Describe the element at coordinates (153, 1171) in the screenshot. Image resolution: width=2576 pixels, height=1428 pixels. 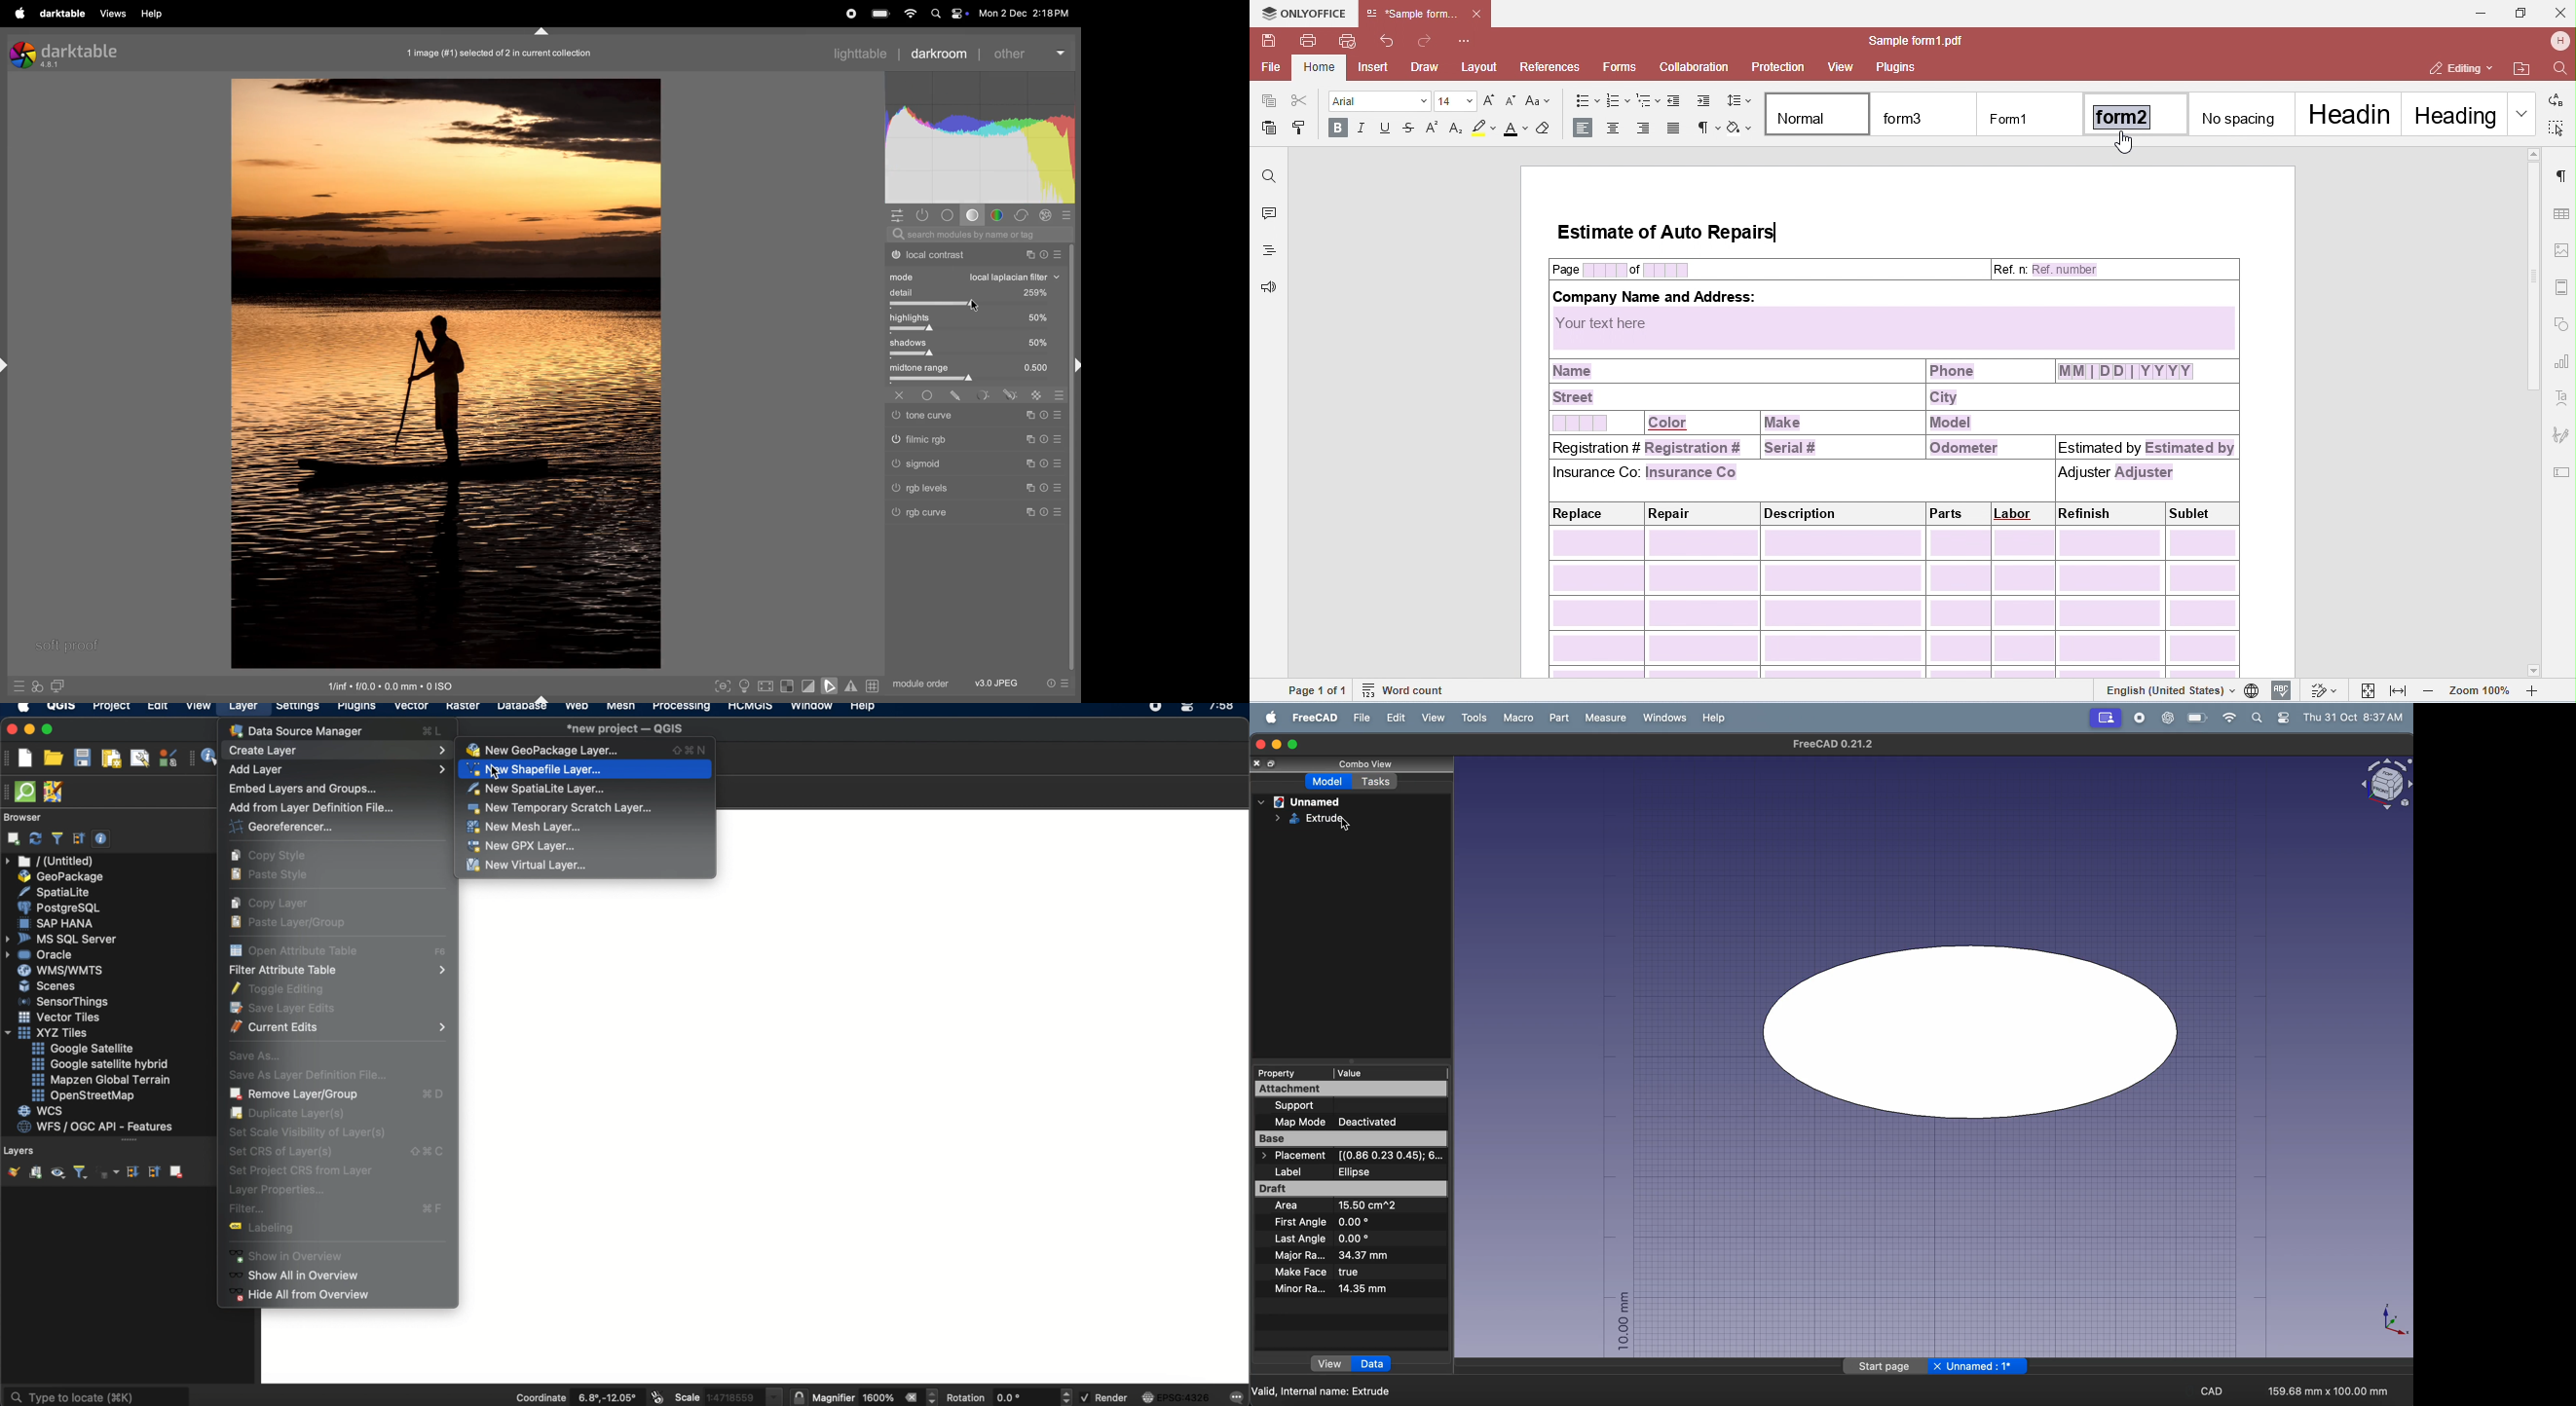
I see `collapse all` at that location.